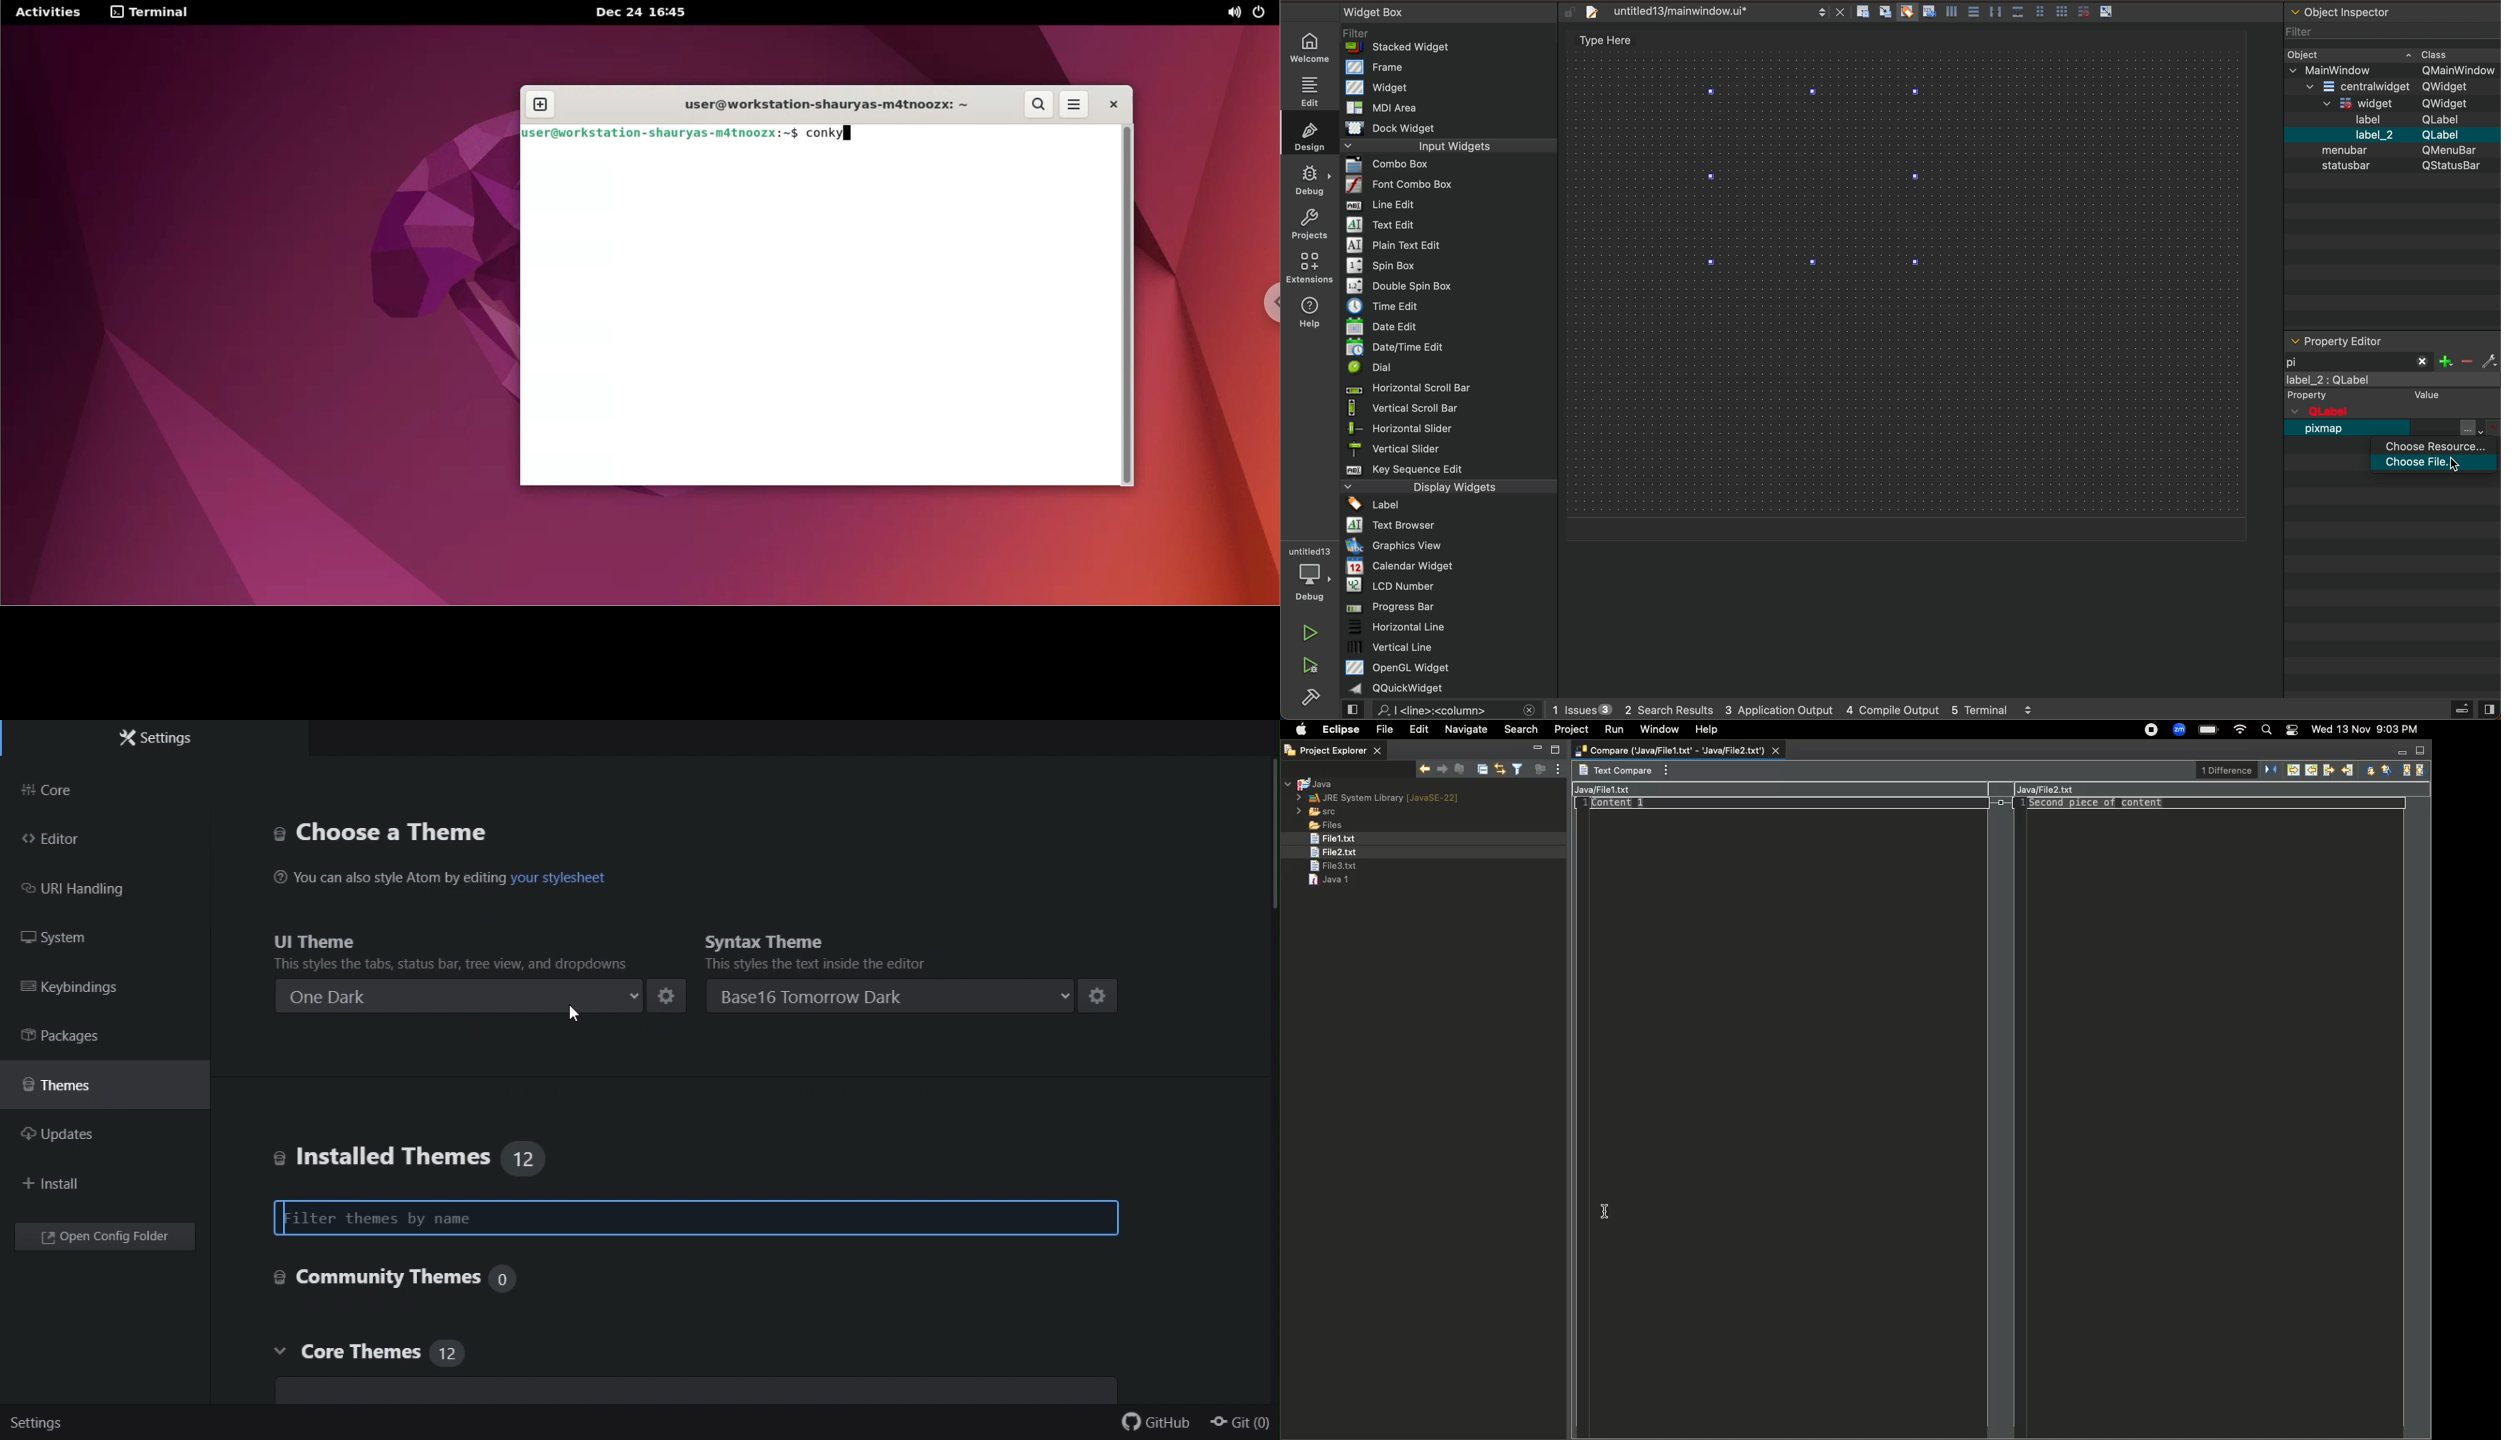 This screenshot has width=2520, height=1456. What do you see at coordinates (157, 741) in the screenshot?
I see `Settings` at bounding box center [157, 741].